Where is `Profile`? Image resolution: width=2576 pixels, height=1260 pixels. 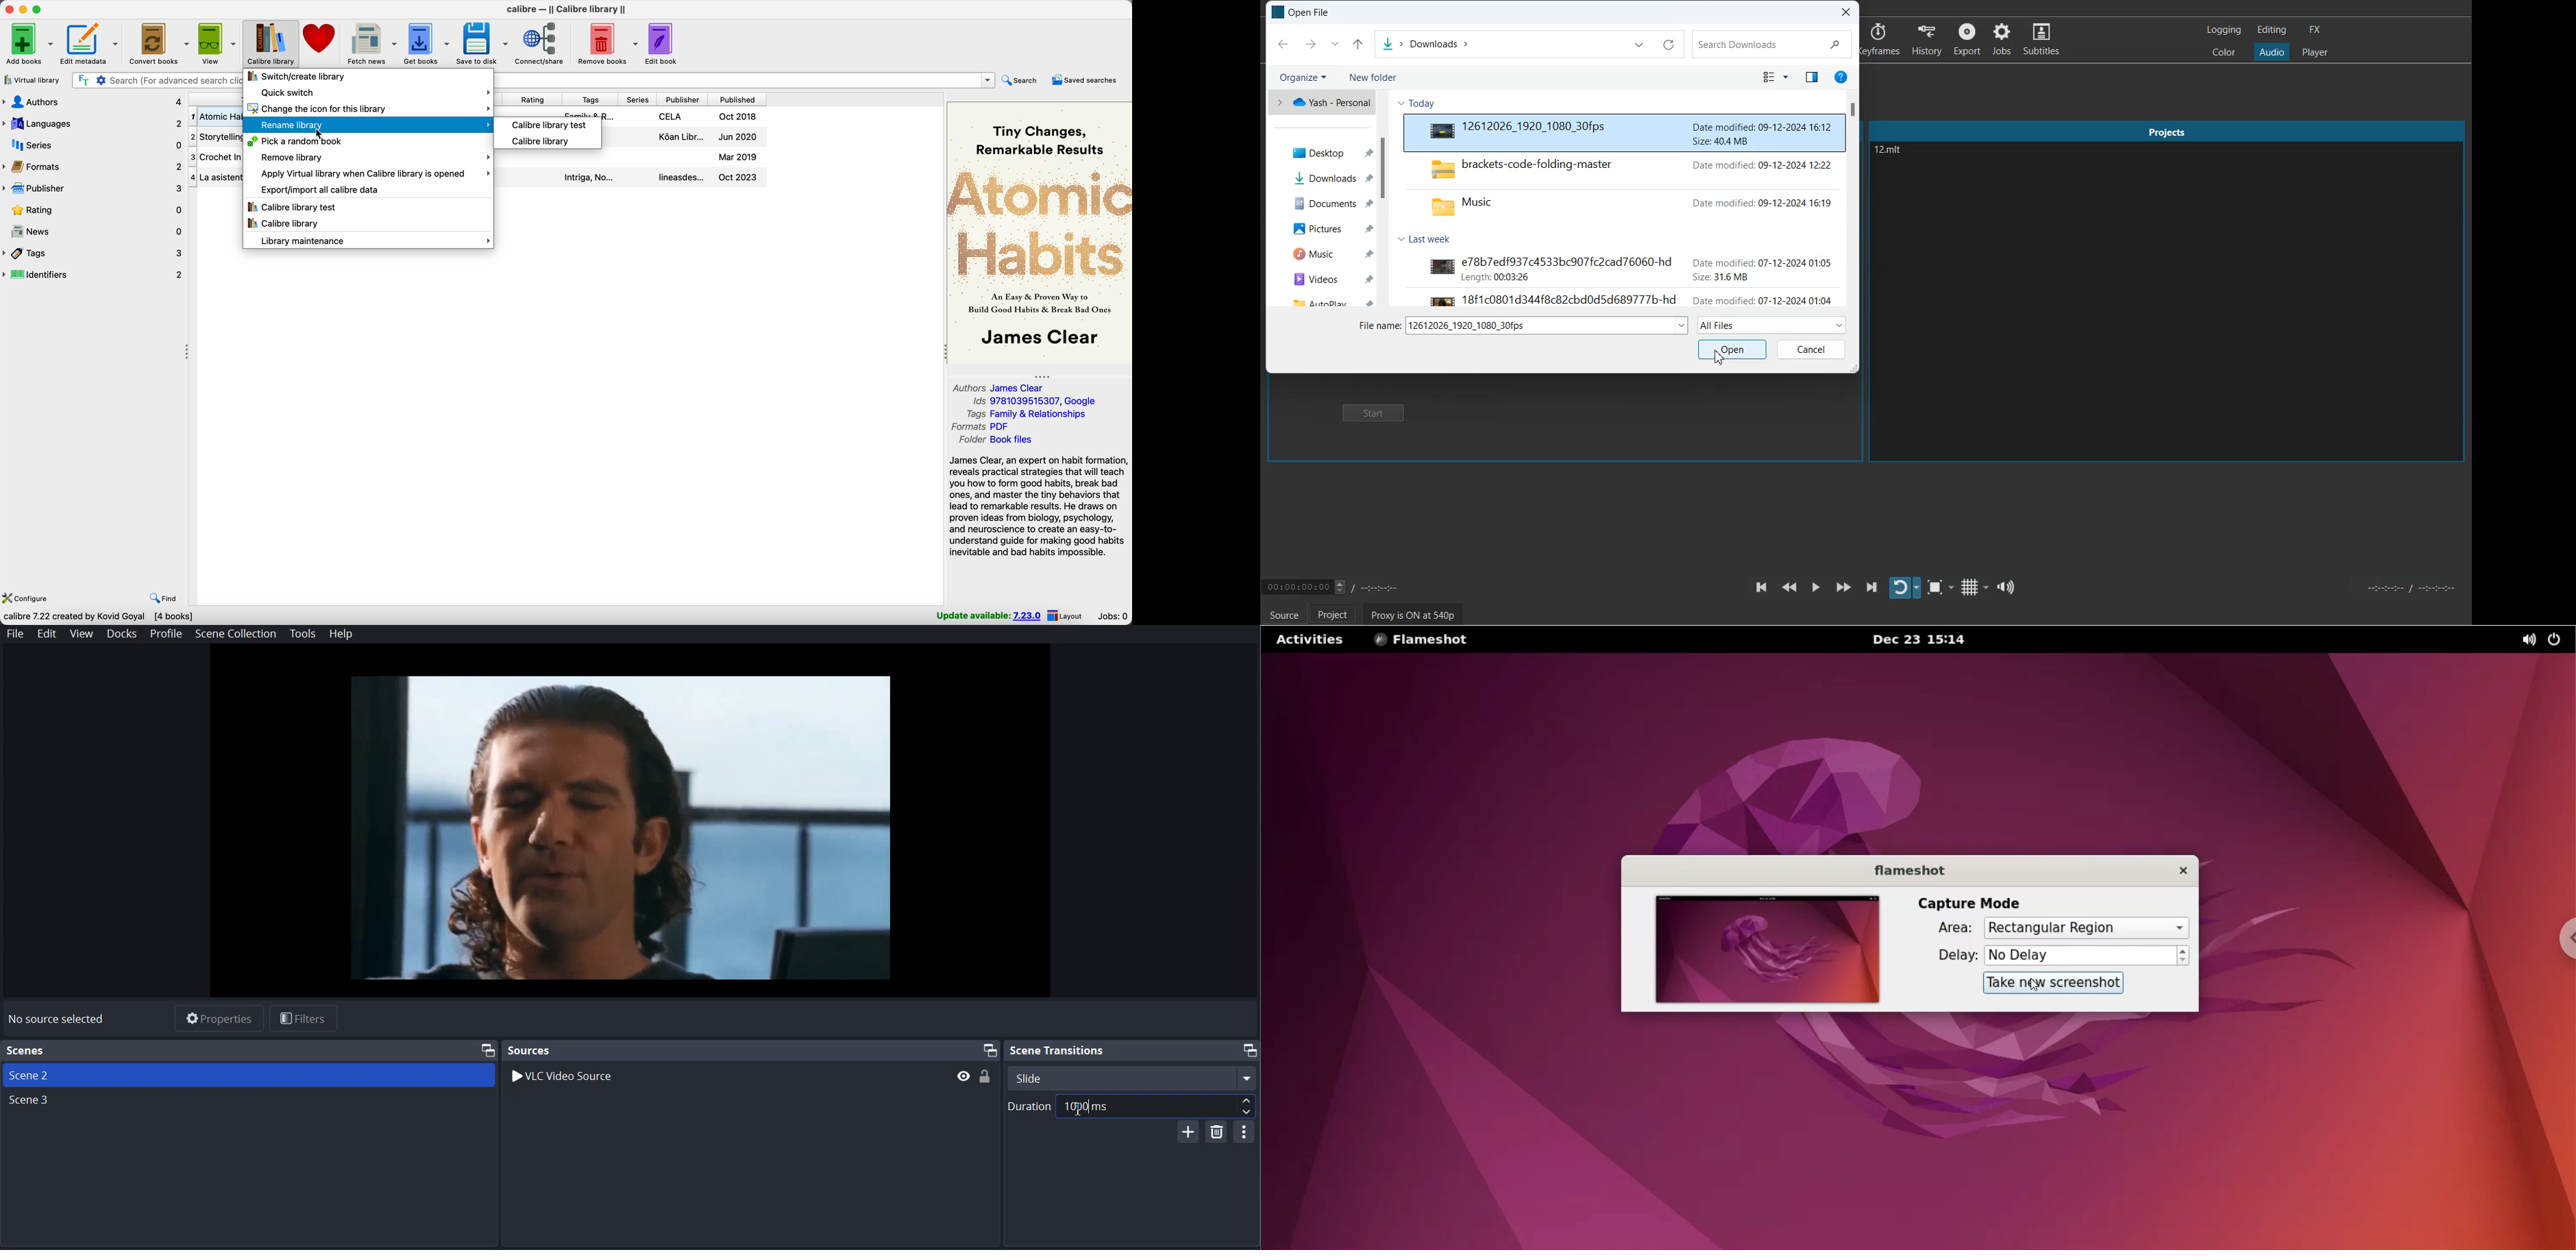 Profile is located at coordinates (166, 634).